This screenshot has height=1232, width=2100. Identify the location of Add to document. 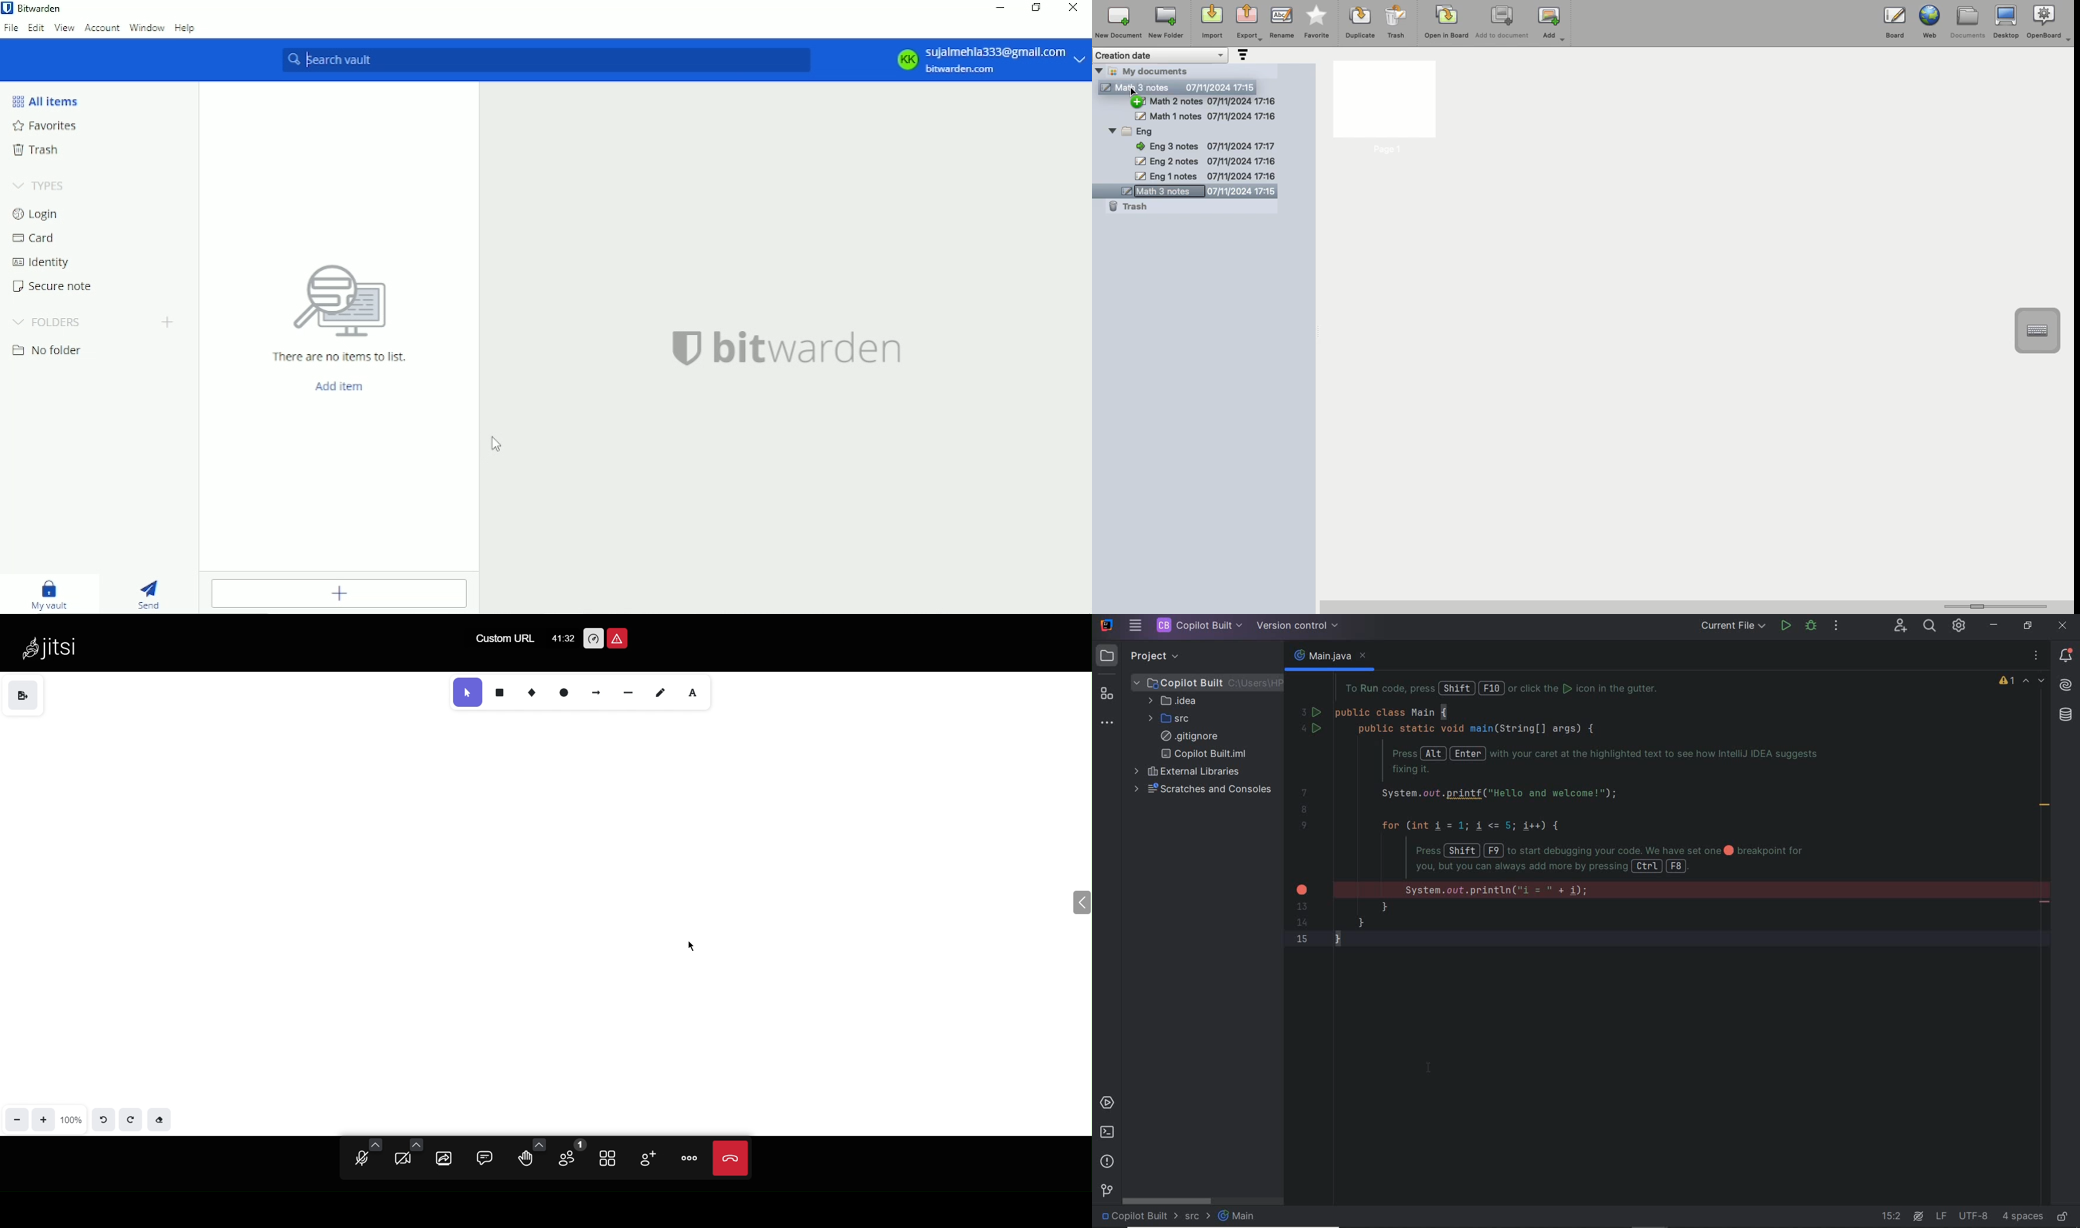
(1503, 23).